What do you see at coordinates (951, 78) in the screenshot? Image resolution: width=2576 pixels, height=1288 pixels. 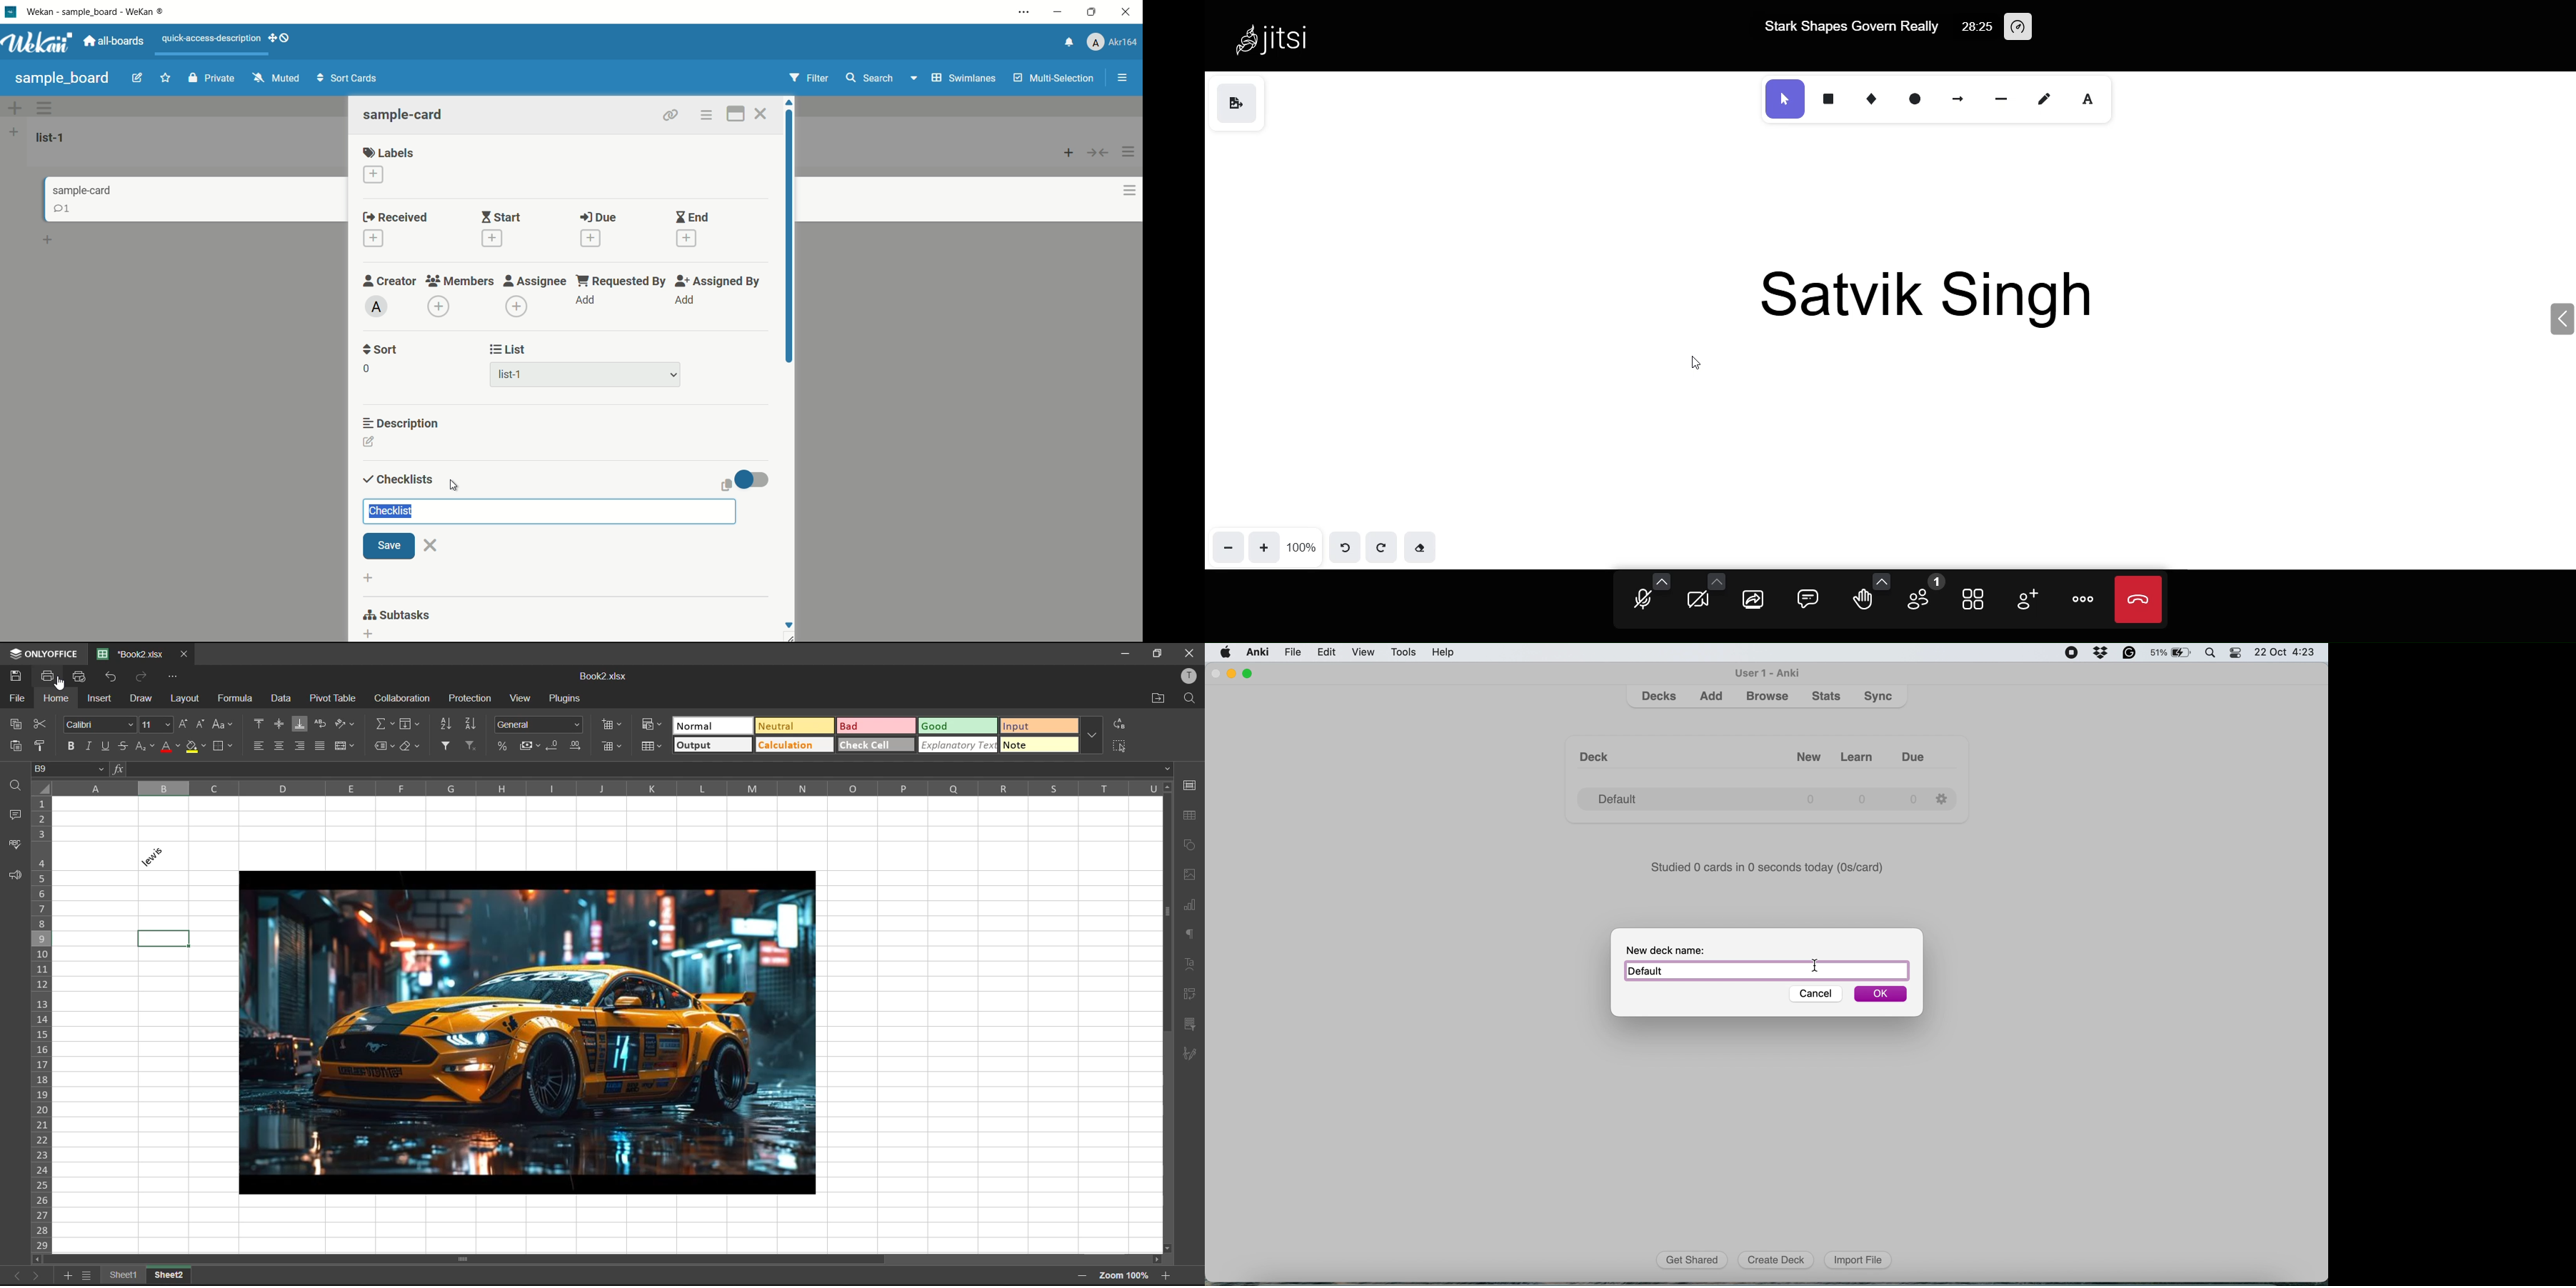 I see ` Swimlanes` at bounding box center [951, 78].